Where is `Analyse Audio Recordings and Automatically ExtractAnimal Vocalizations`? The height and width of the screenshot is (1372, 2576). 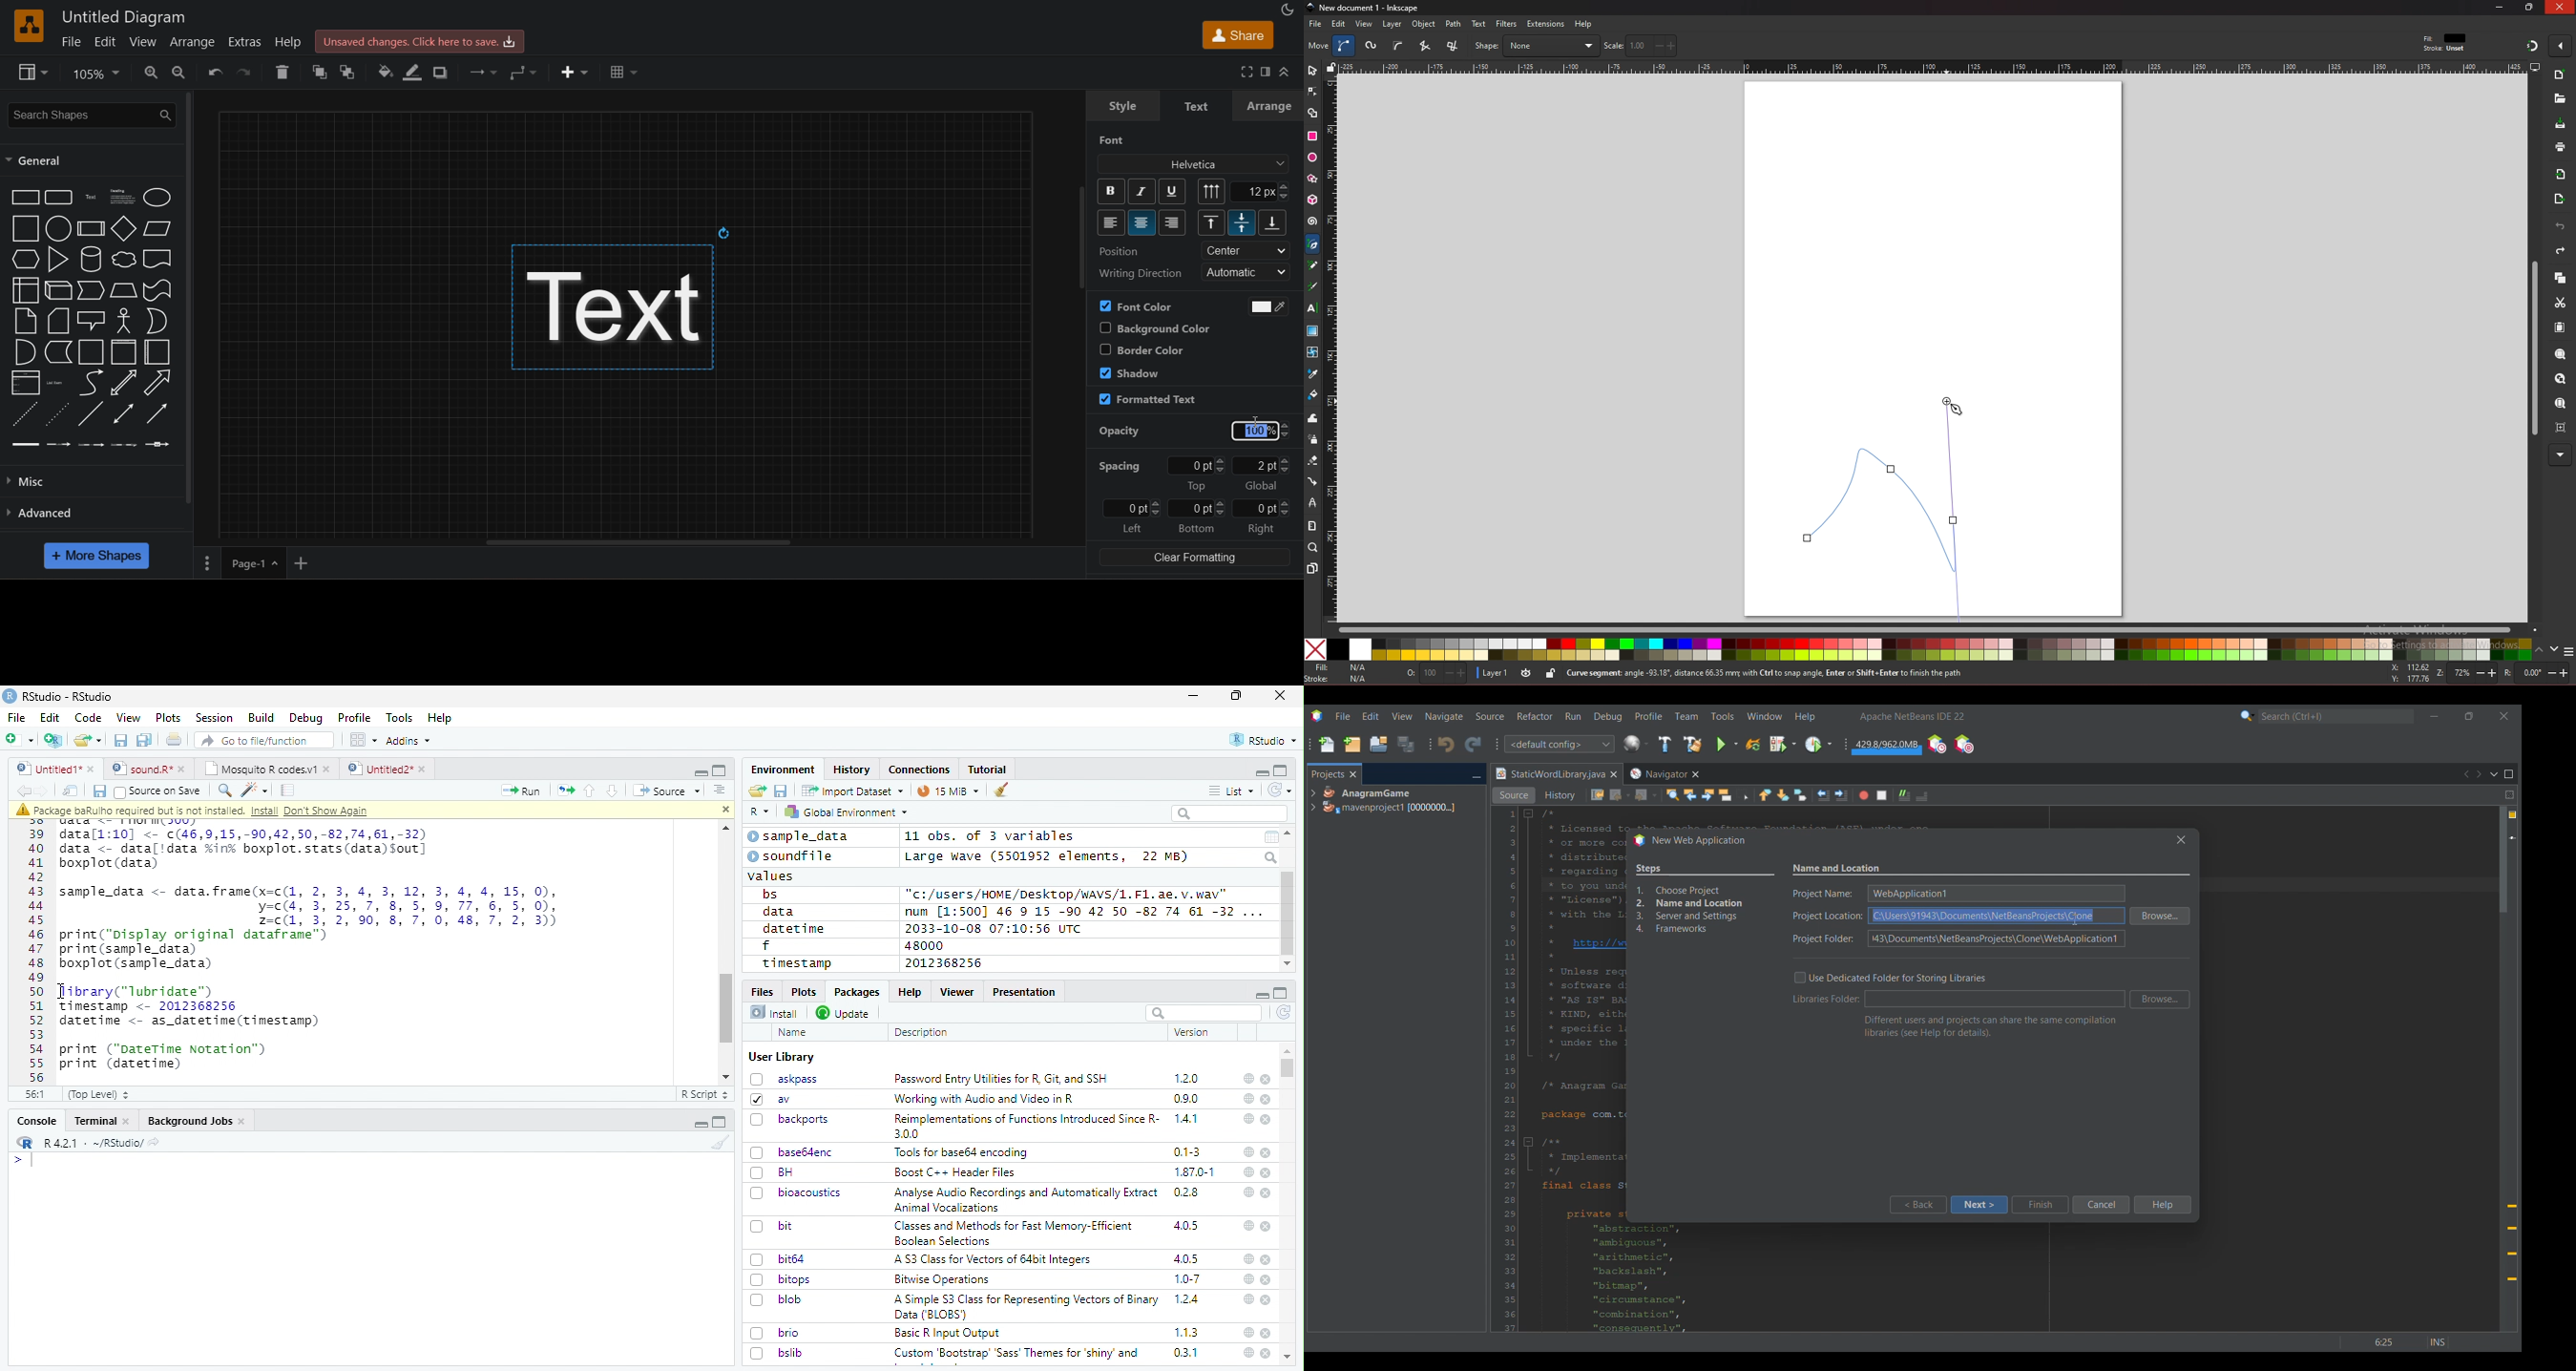 Analyse Audio Recordings and Automatically ExtractAnimal Vocalizations is located at coordinates (1022, 1199).